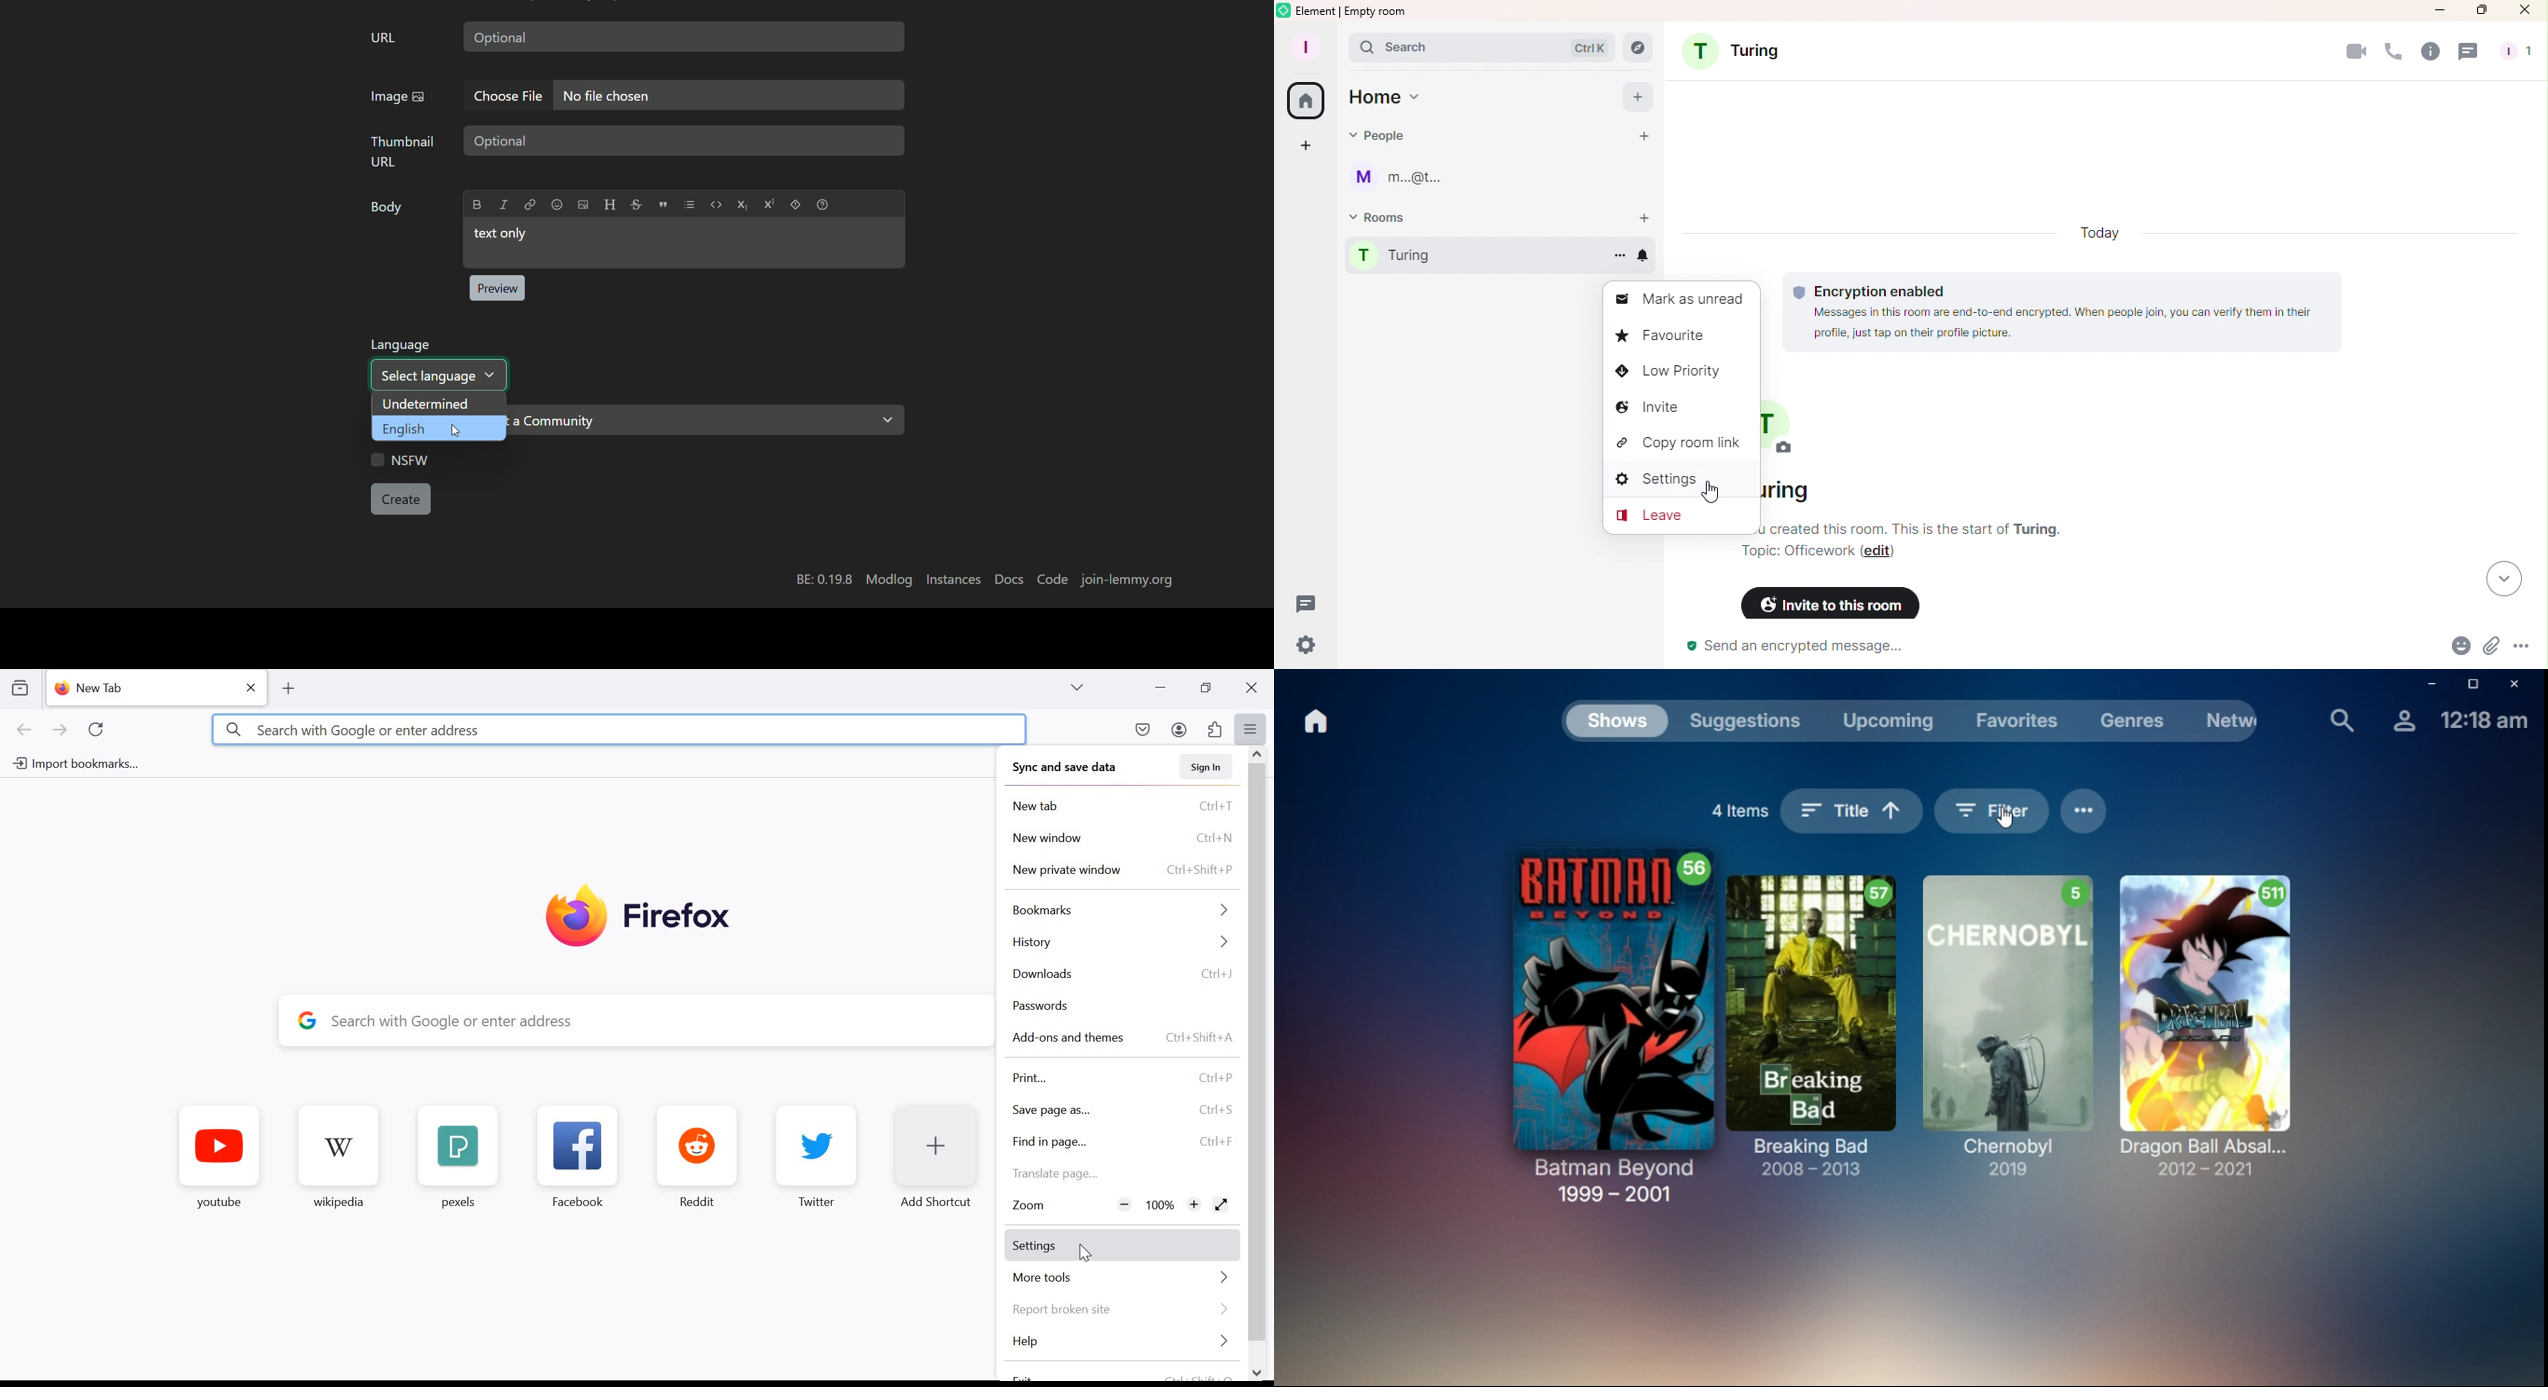  Describe the element at coordinates (1126, 581) in the screenshot. I see `join-lemmy.org` at that location.